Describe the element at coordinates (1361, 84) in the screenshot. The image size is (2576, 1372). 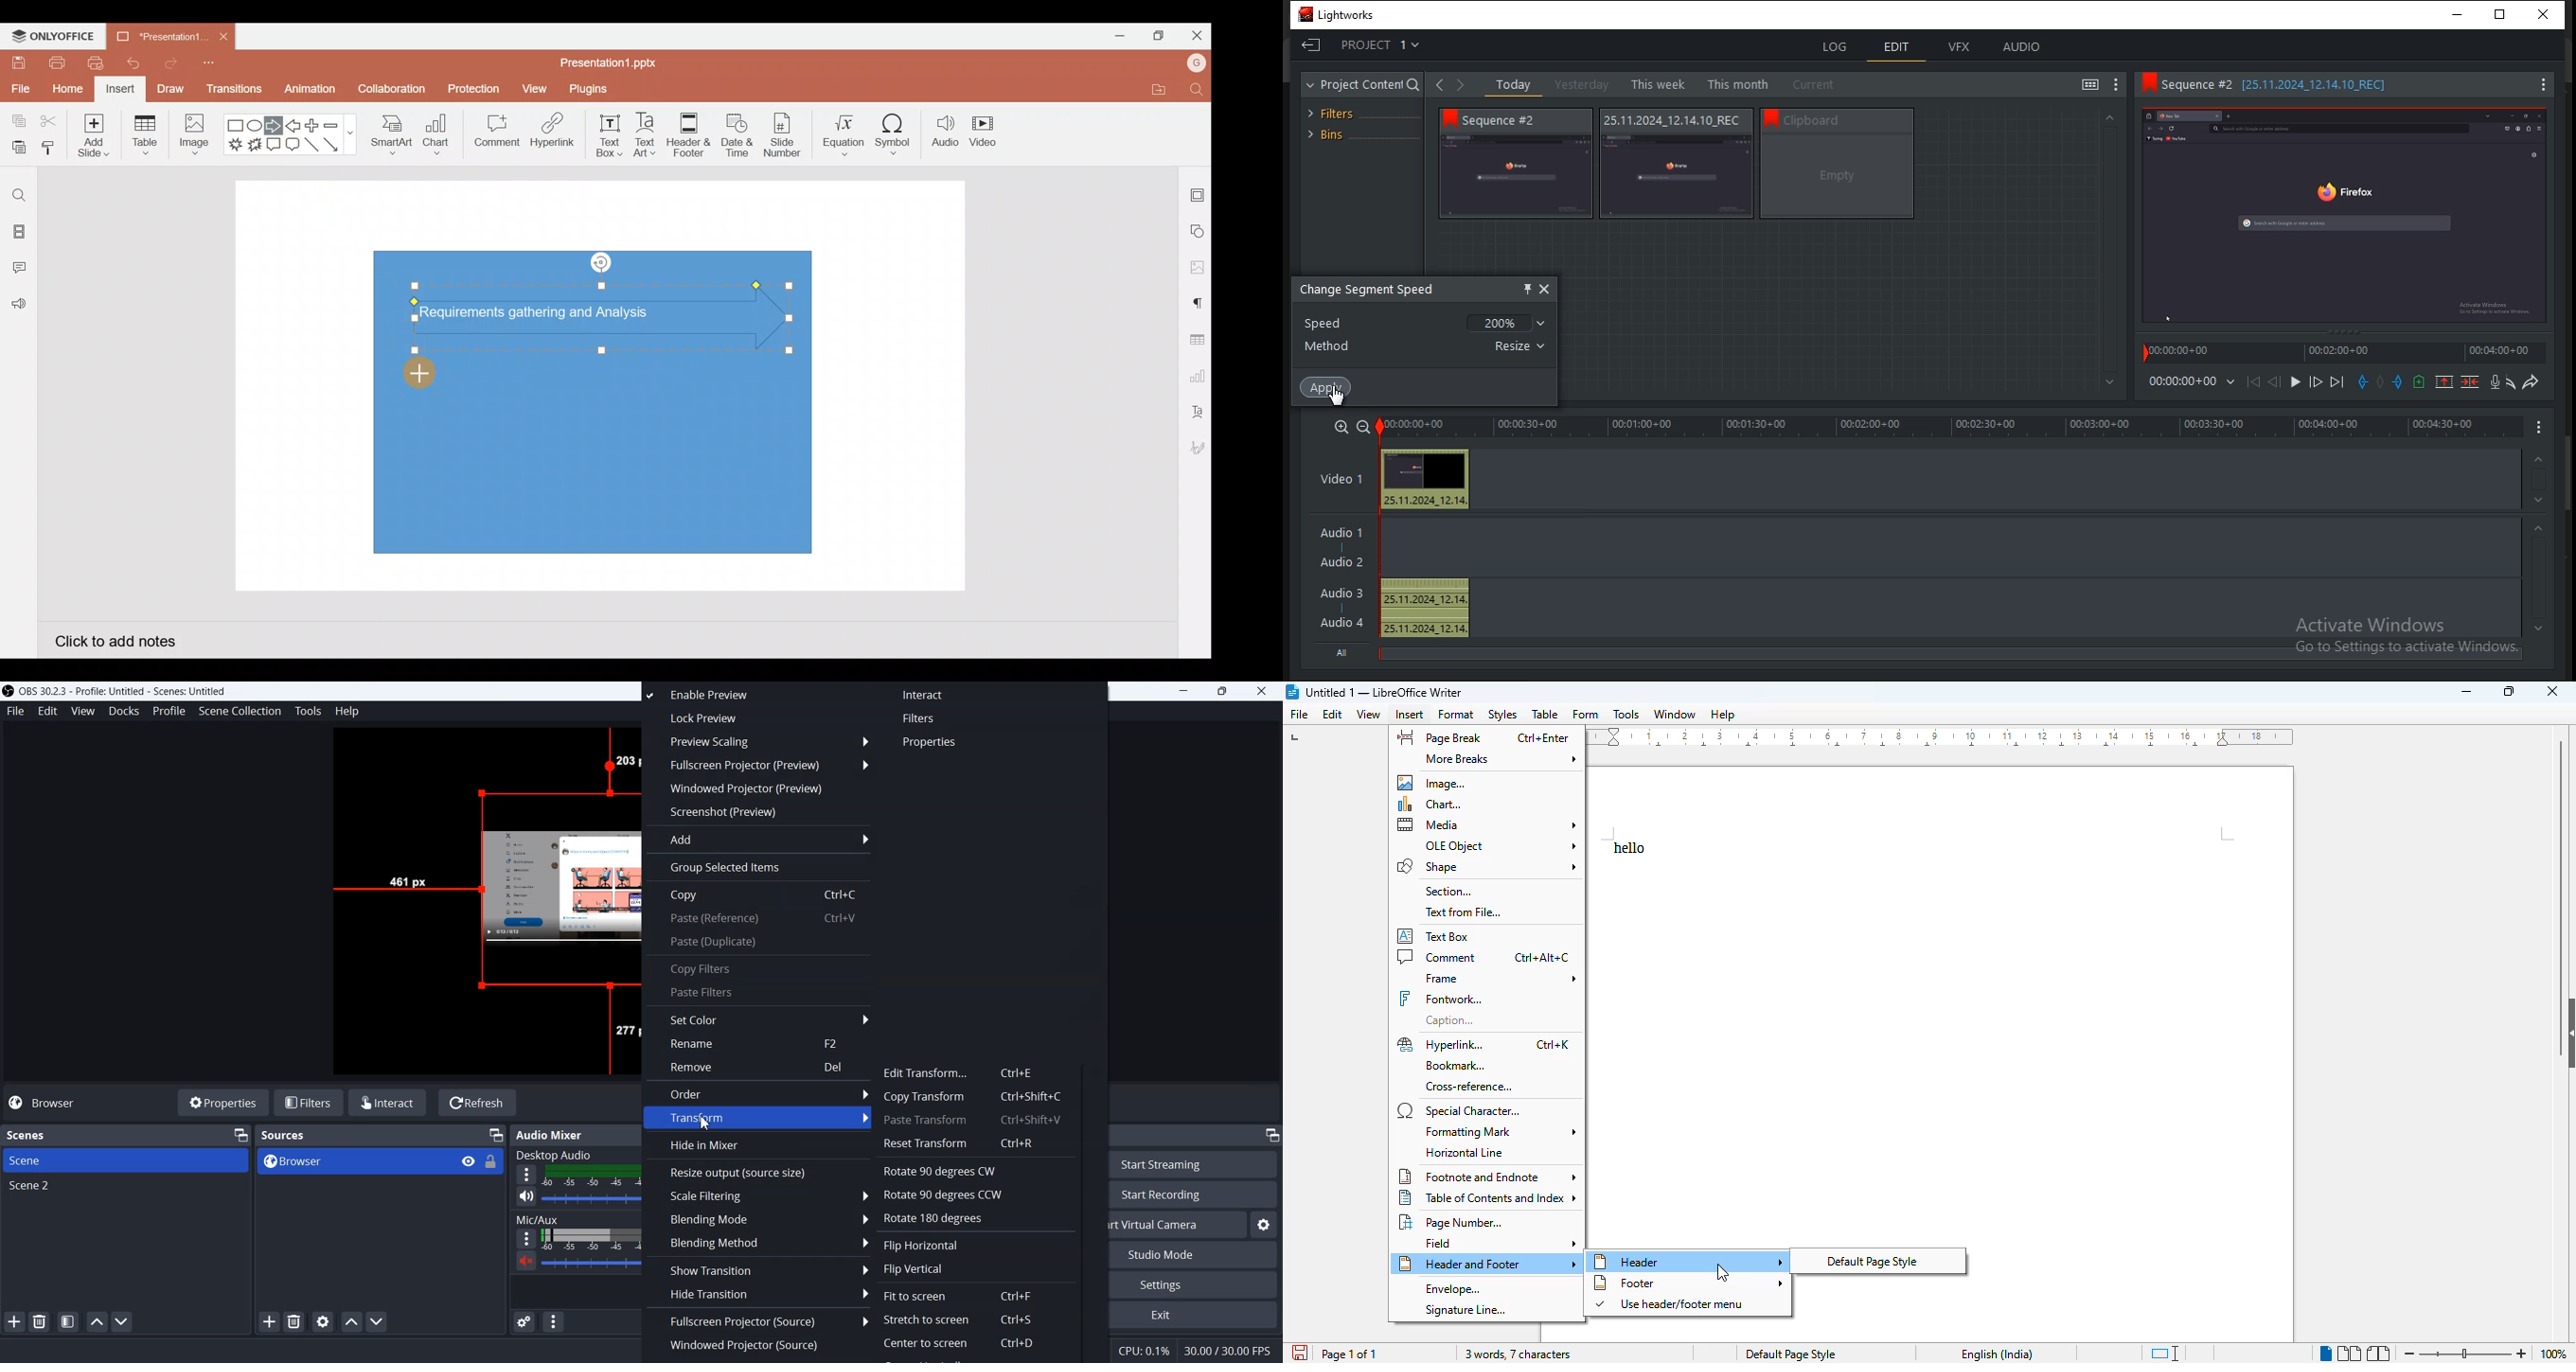
I see `project content` at that location.